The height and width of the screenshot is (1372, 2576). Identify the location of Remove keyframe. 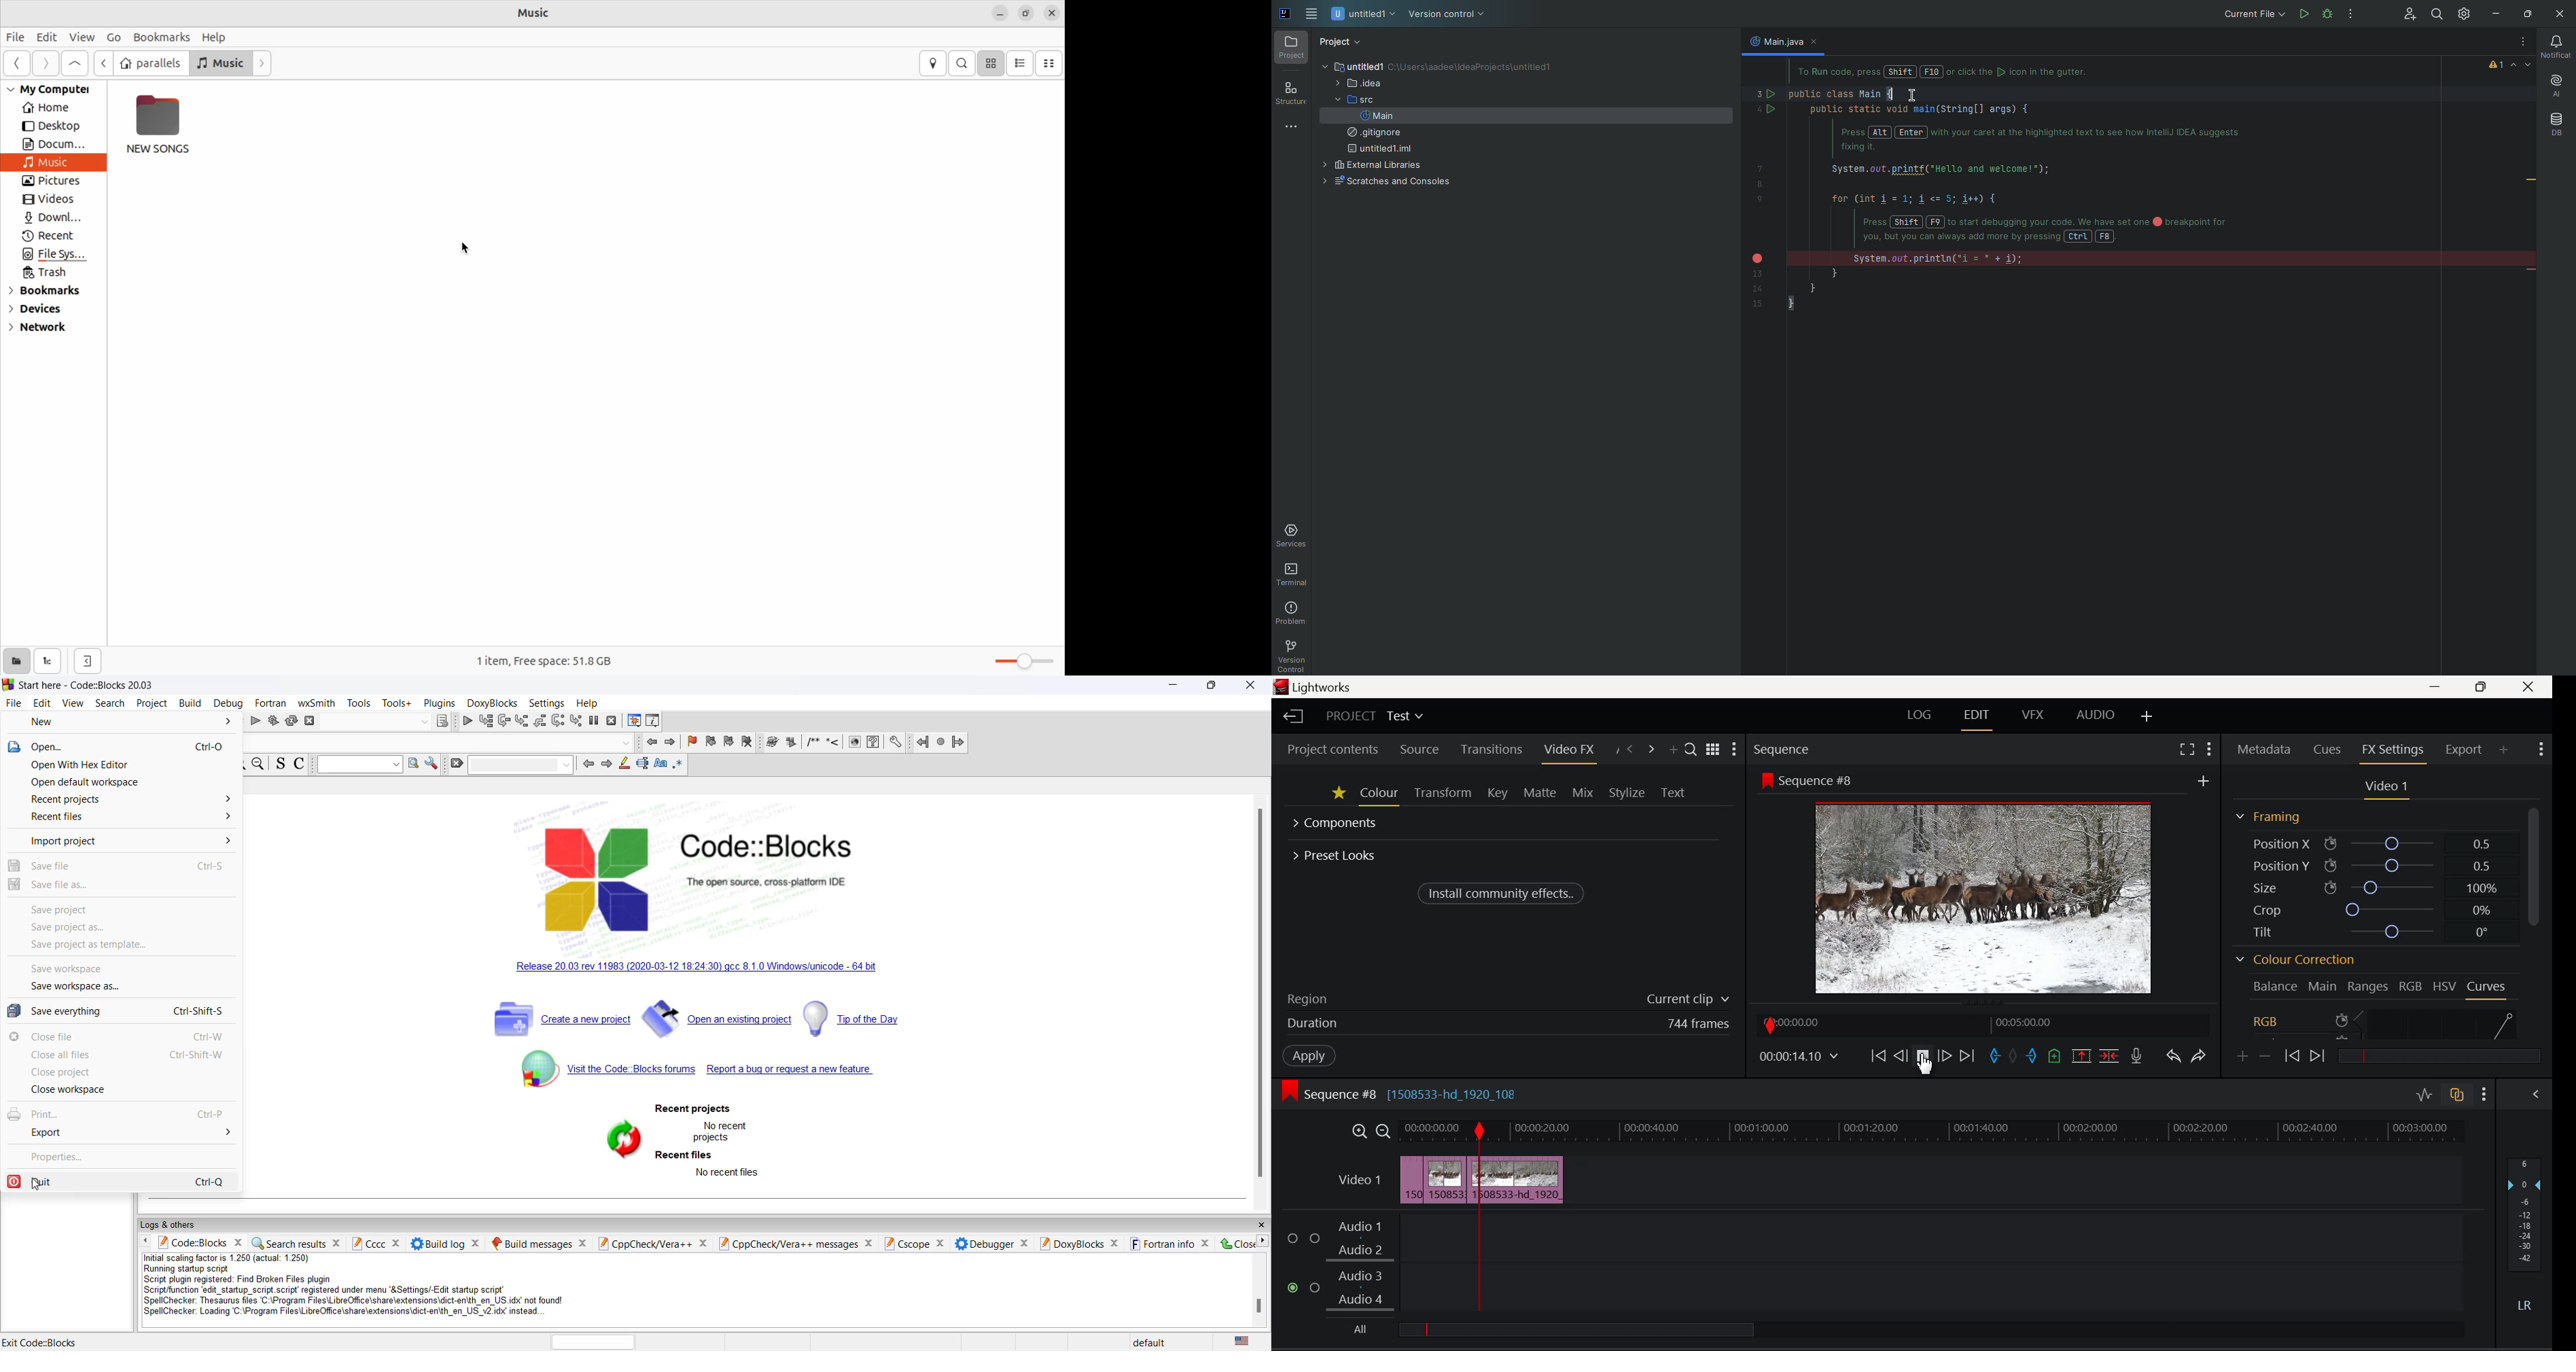
(2266, 1057).